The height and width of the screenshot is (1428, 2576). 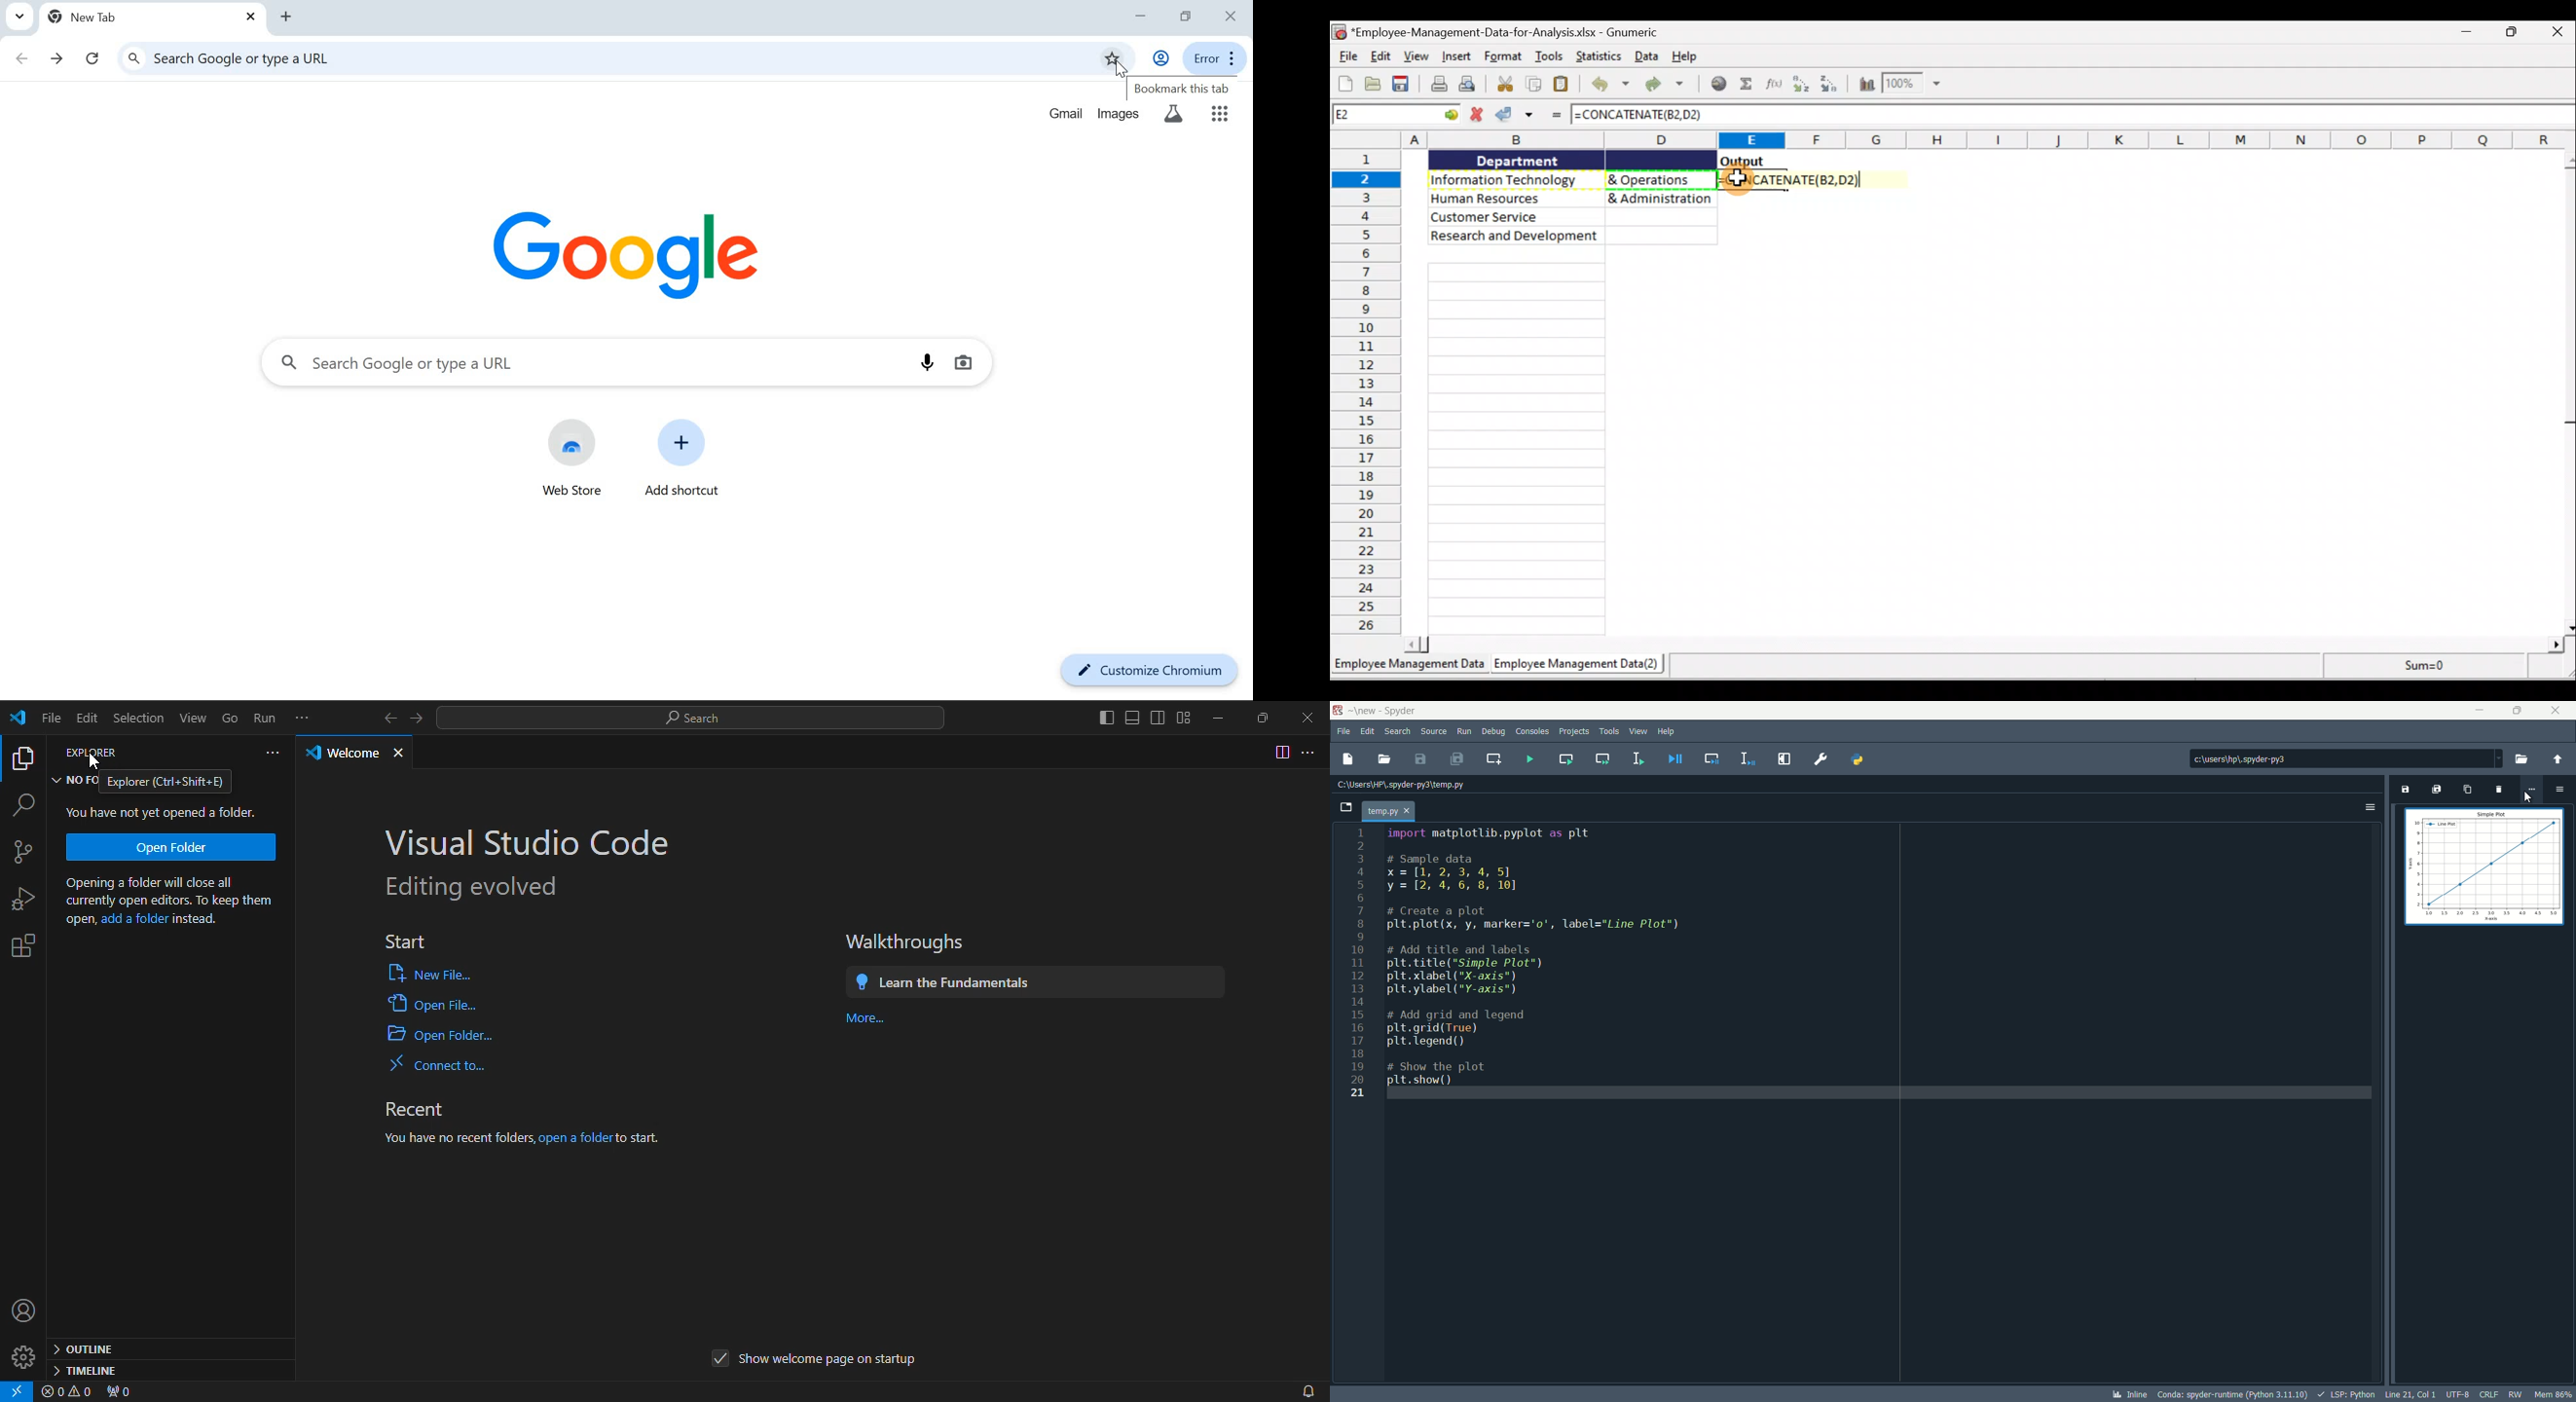 What do you see at coordinates (1410, 669) in the screenshot?
I see `Sheet 1` at bounding box center [1410, 669].